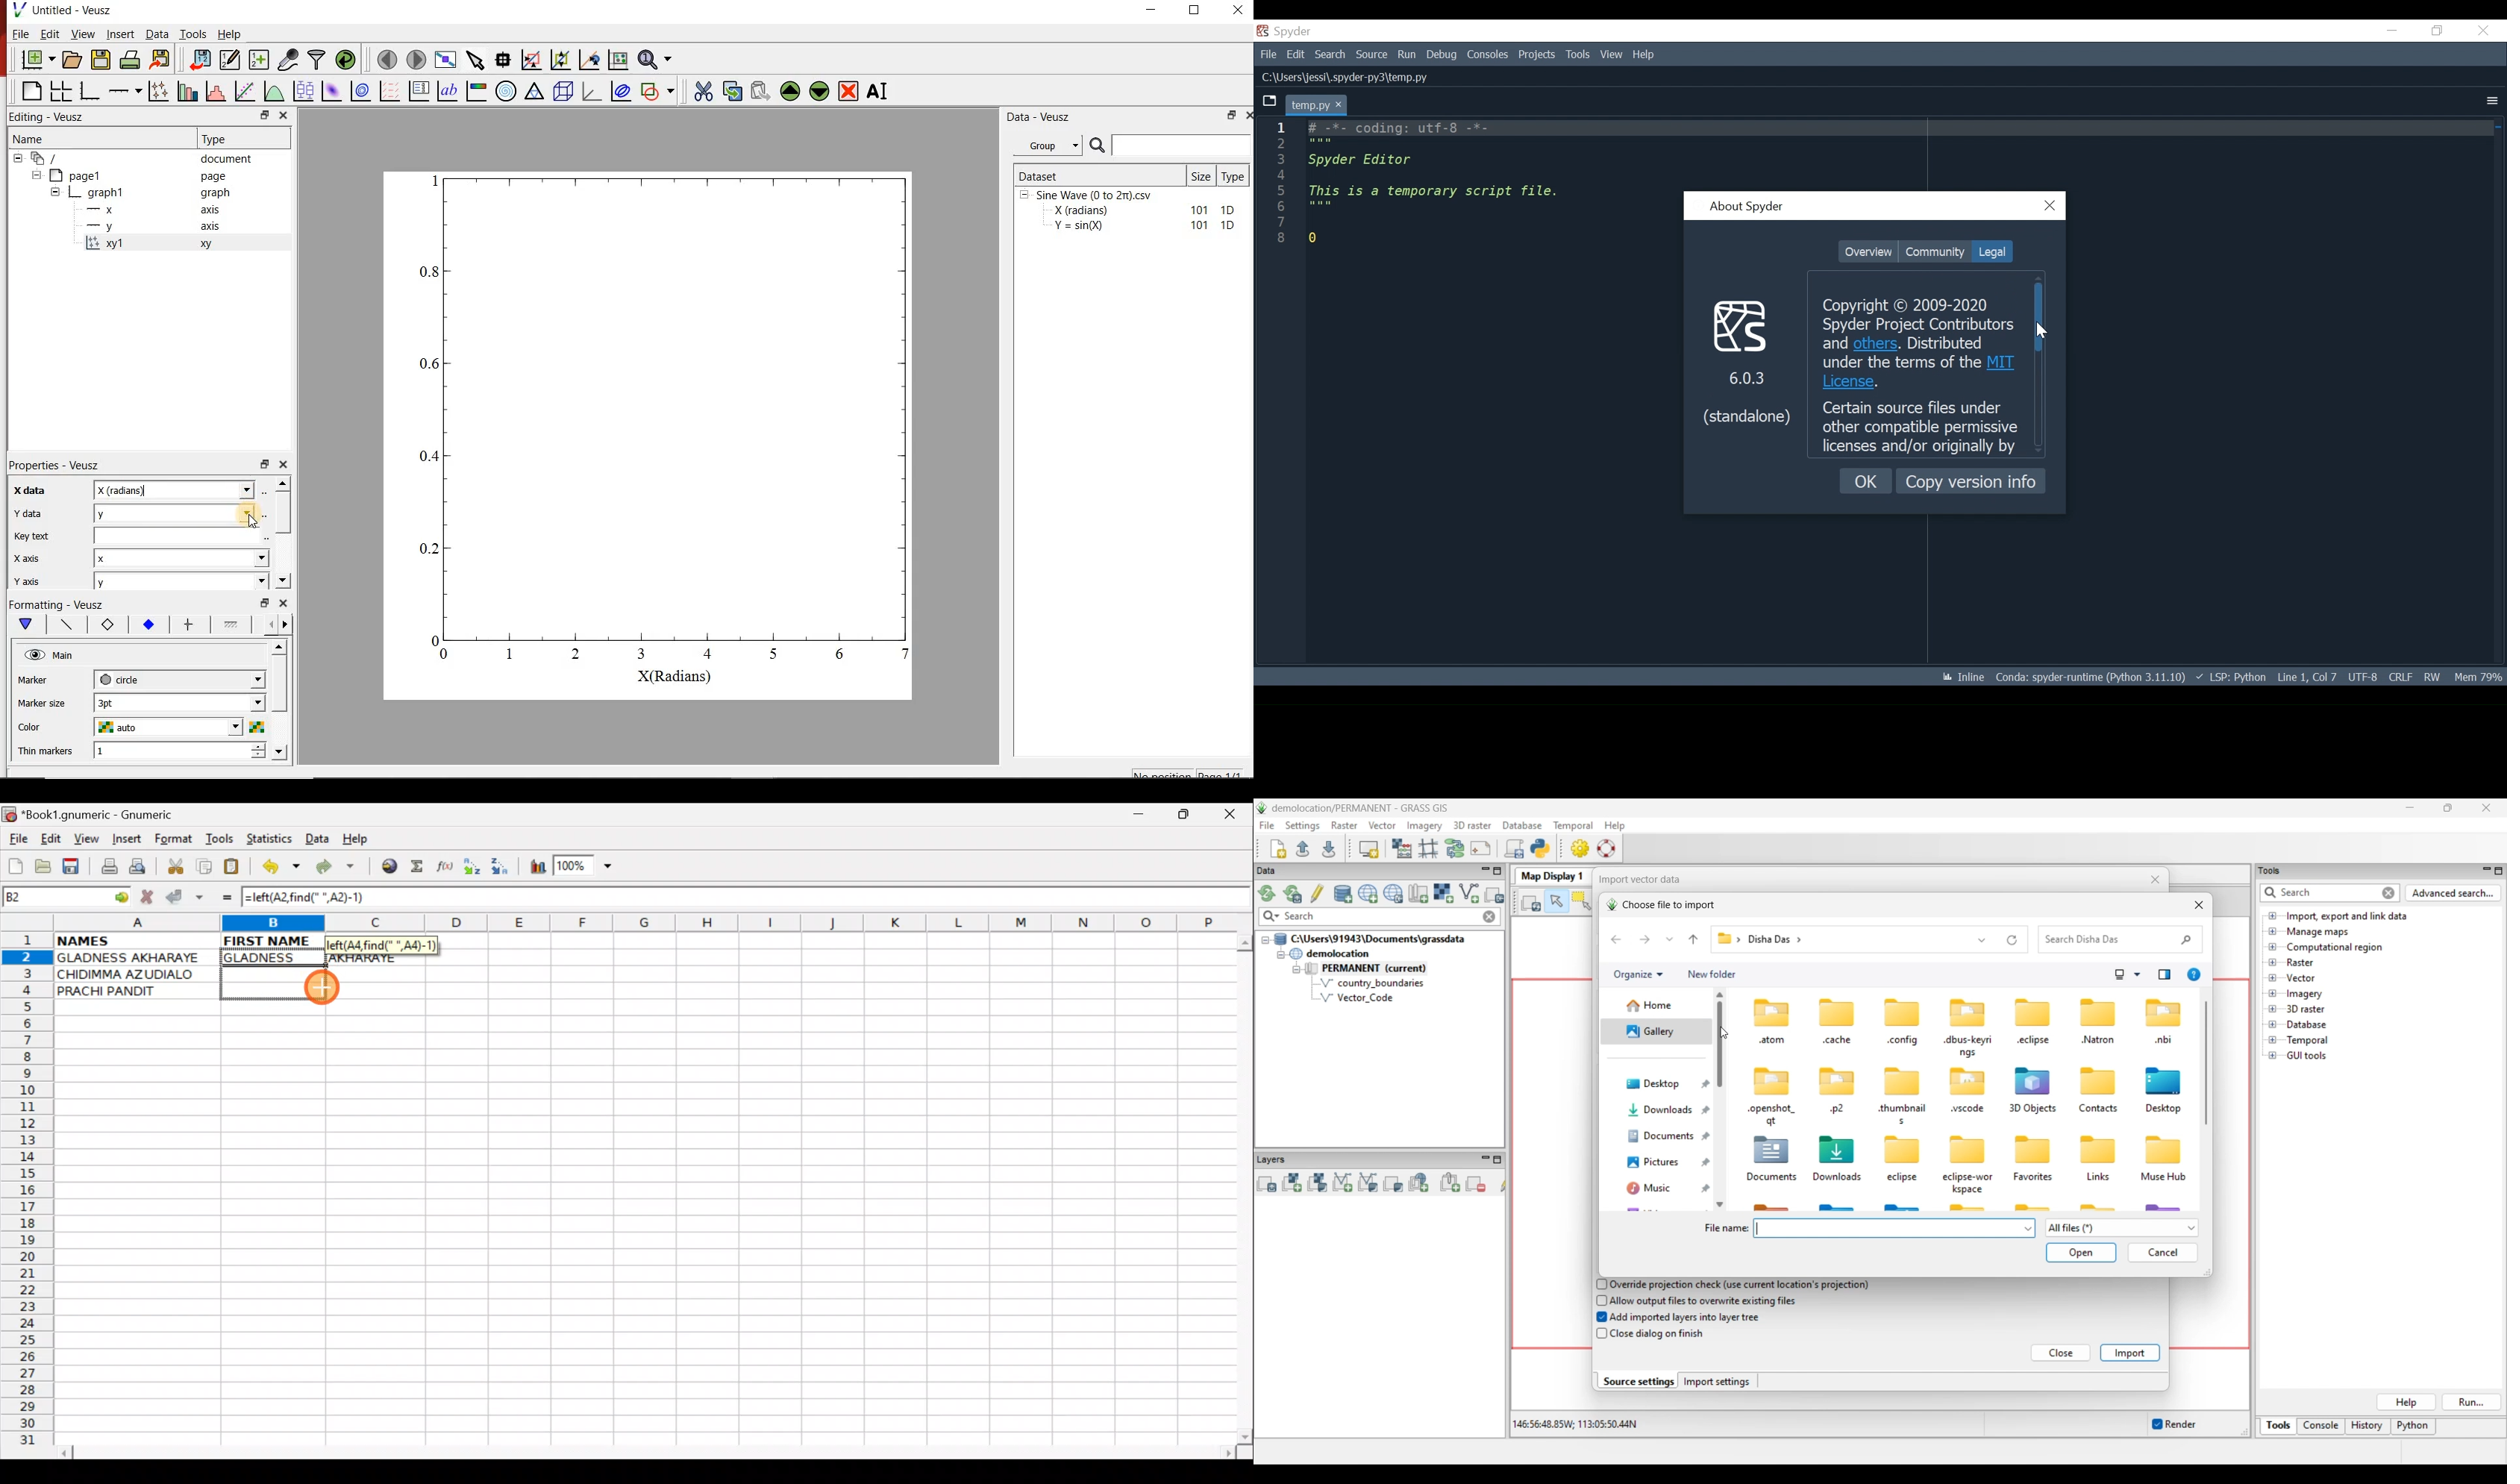 The image size is (2520, 1484). Describe the element at coordinates (324, 988) in the screenshot. I see `Cursor on cell B4` at that location.